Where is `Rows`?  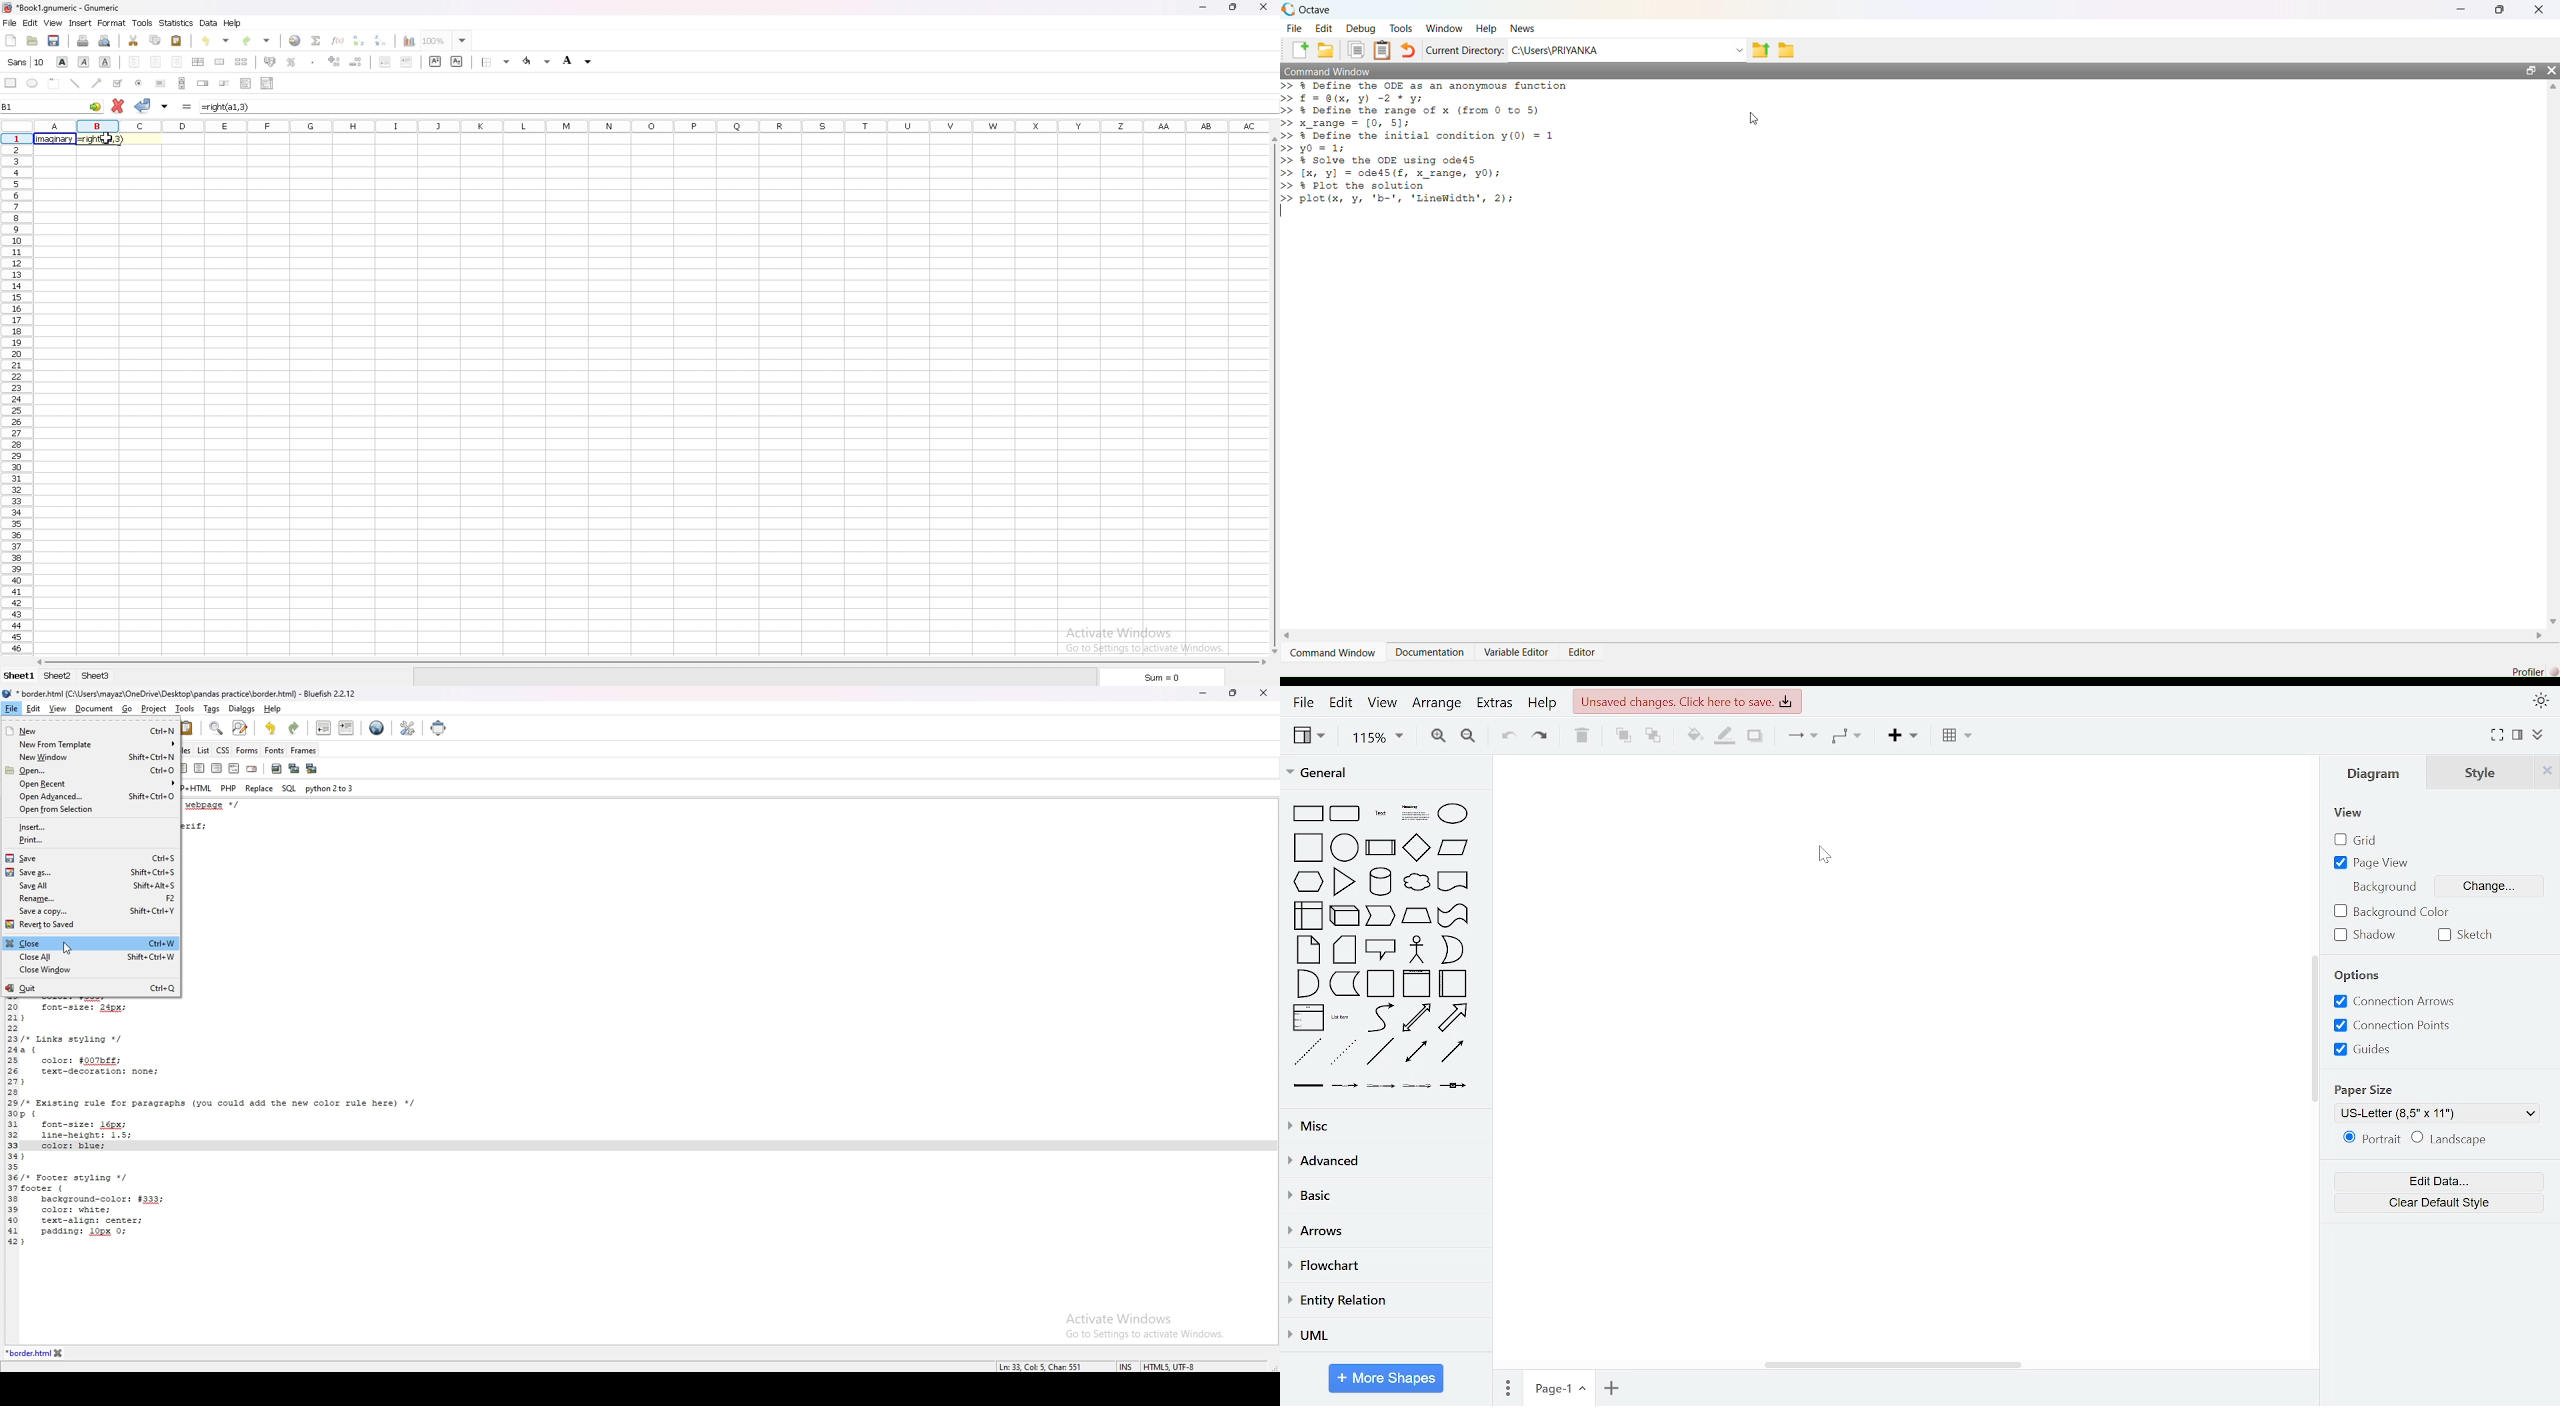
Rows is located at coordinates (690, 127).